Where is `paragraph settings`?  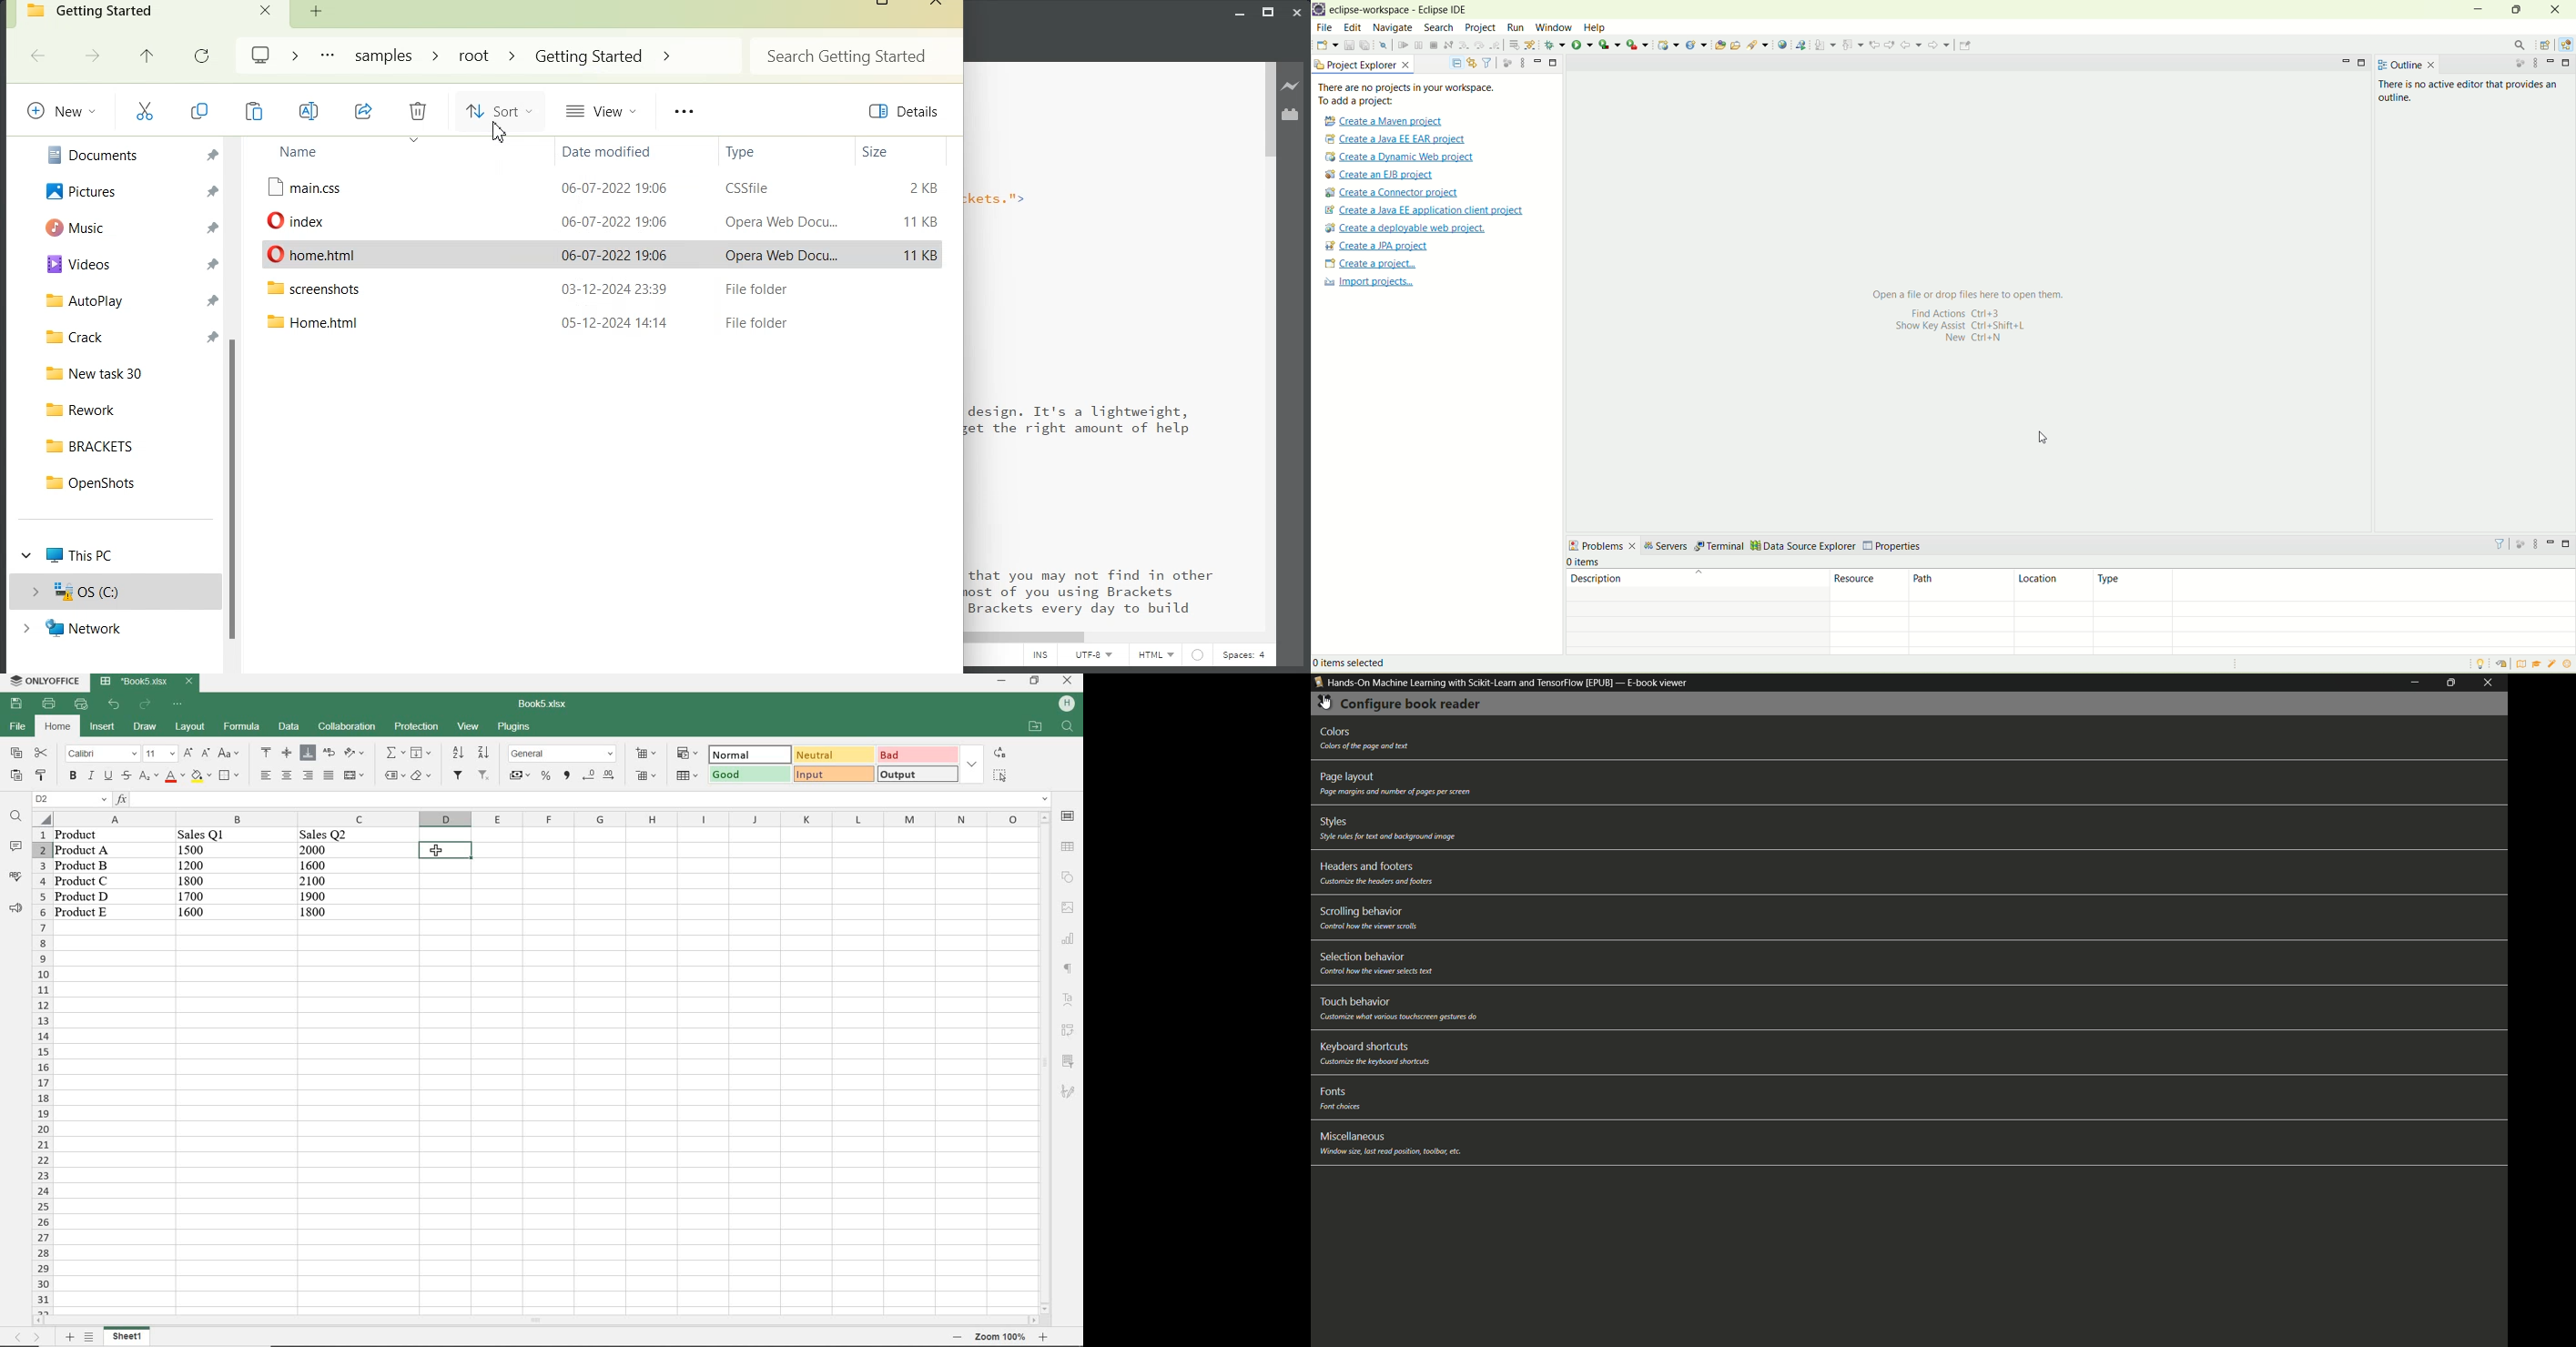
paragraph settings is located at coordinates (1068, 970).